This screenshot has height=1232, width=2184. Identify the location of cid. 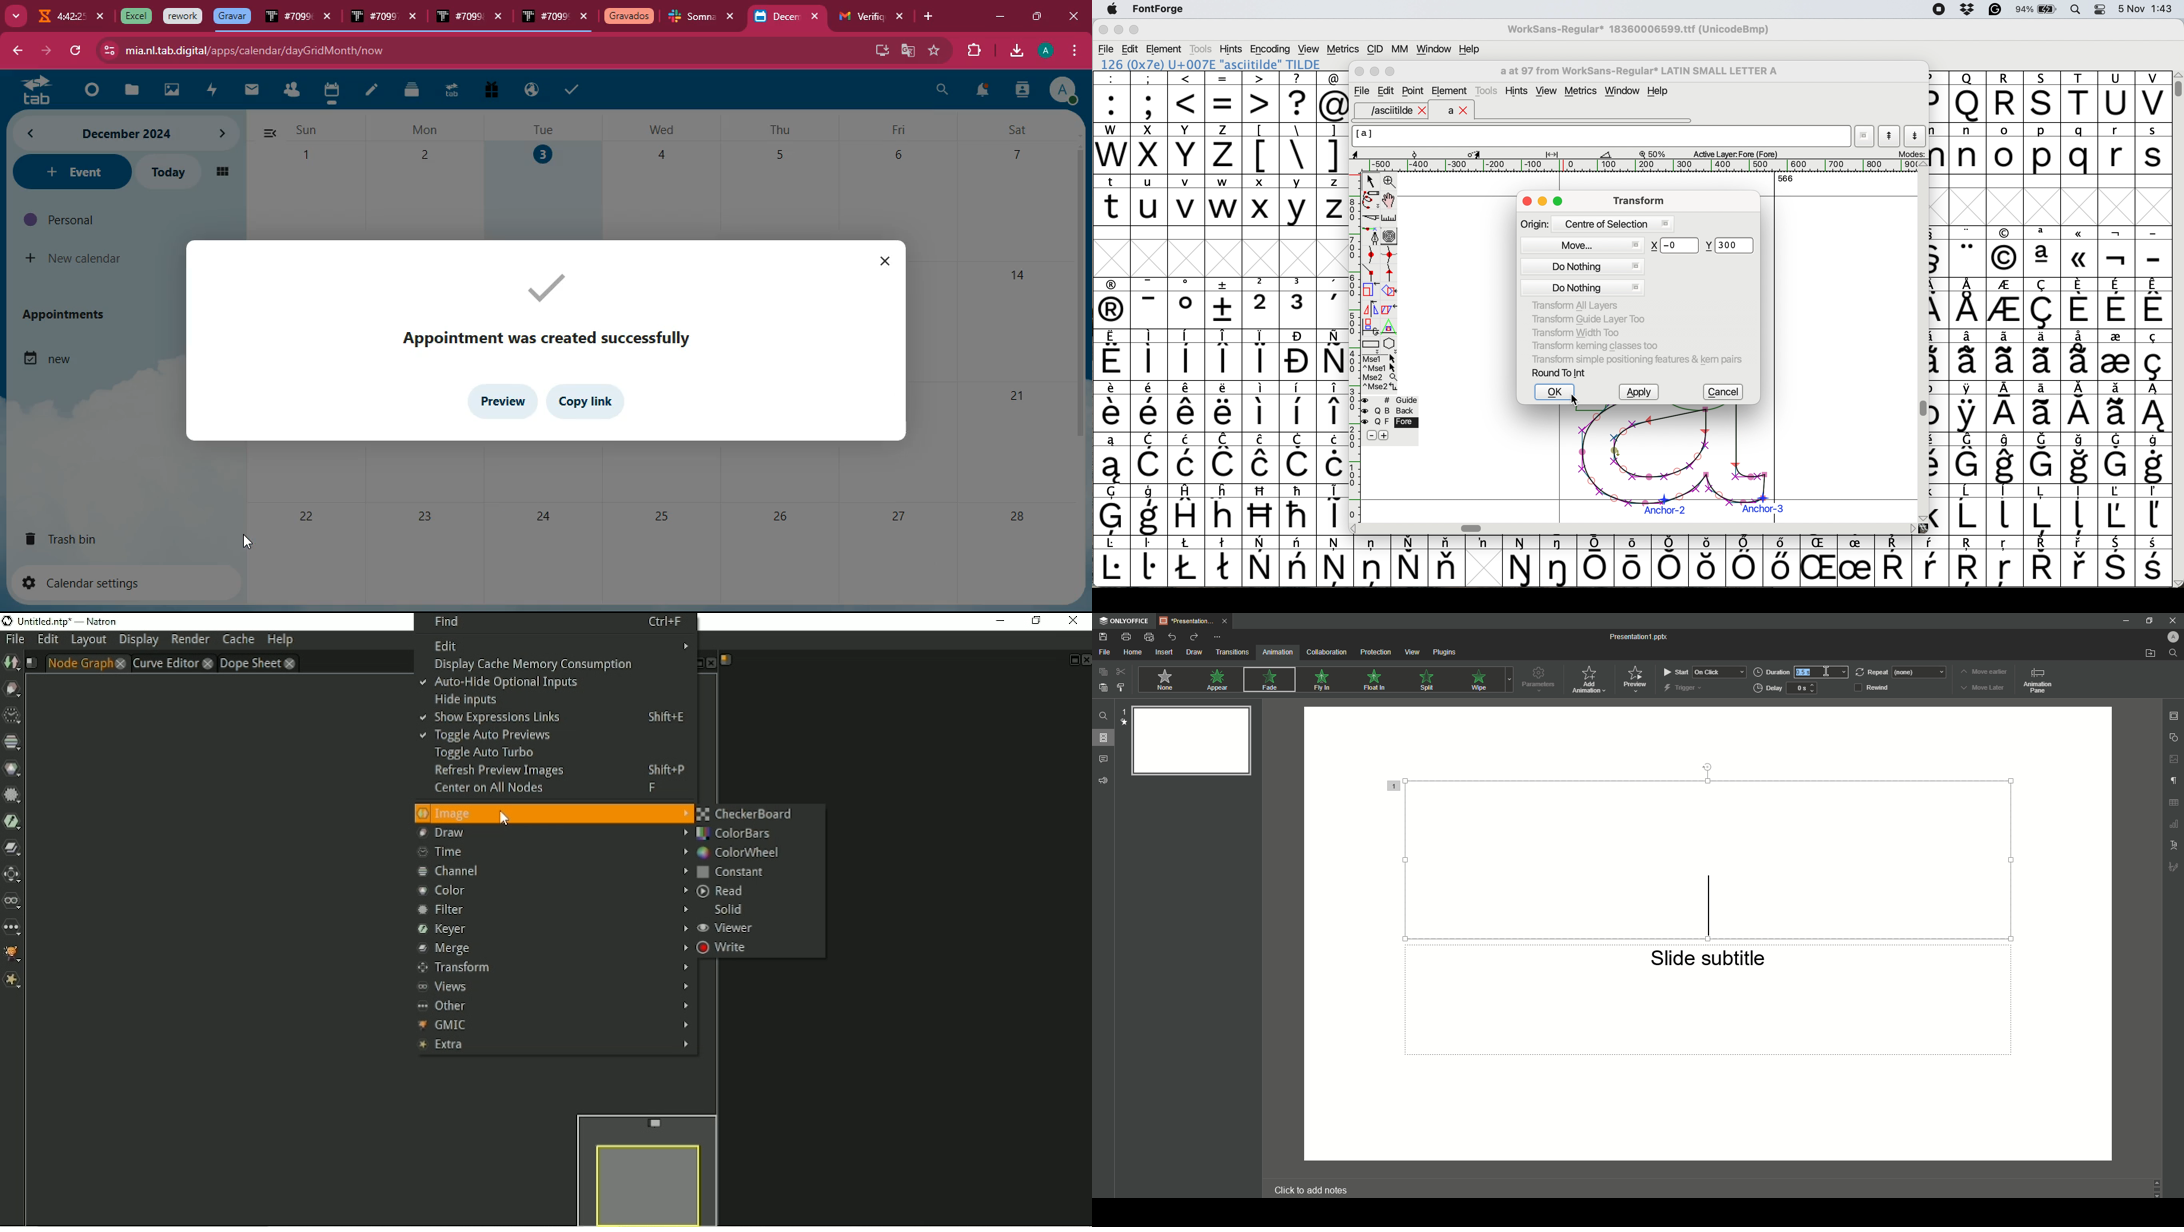
(1374, 50).